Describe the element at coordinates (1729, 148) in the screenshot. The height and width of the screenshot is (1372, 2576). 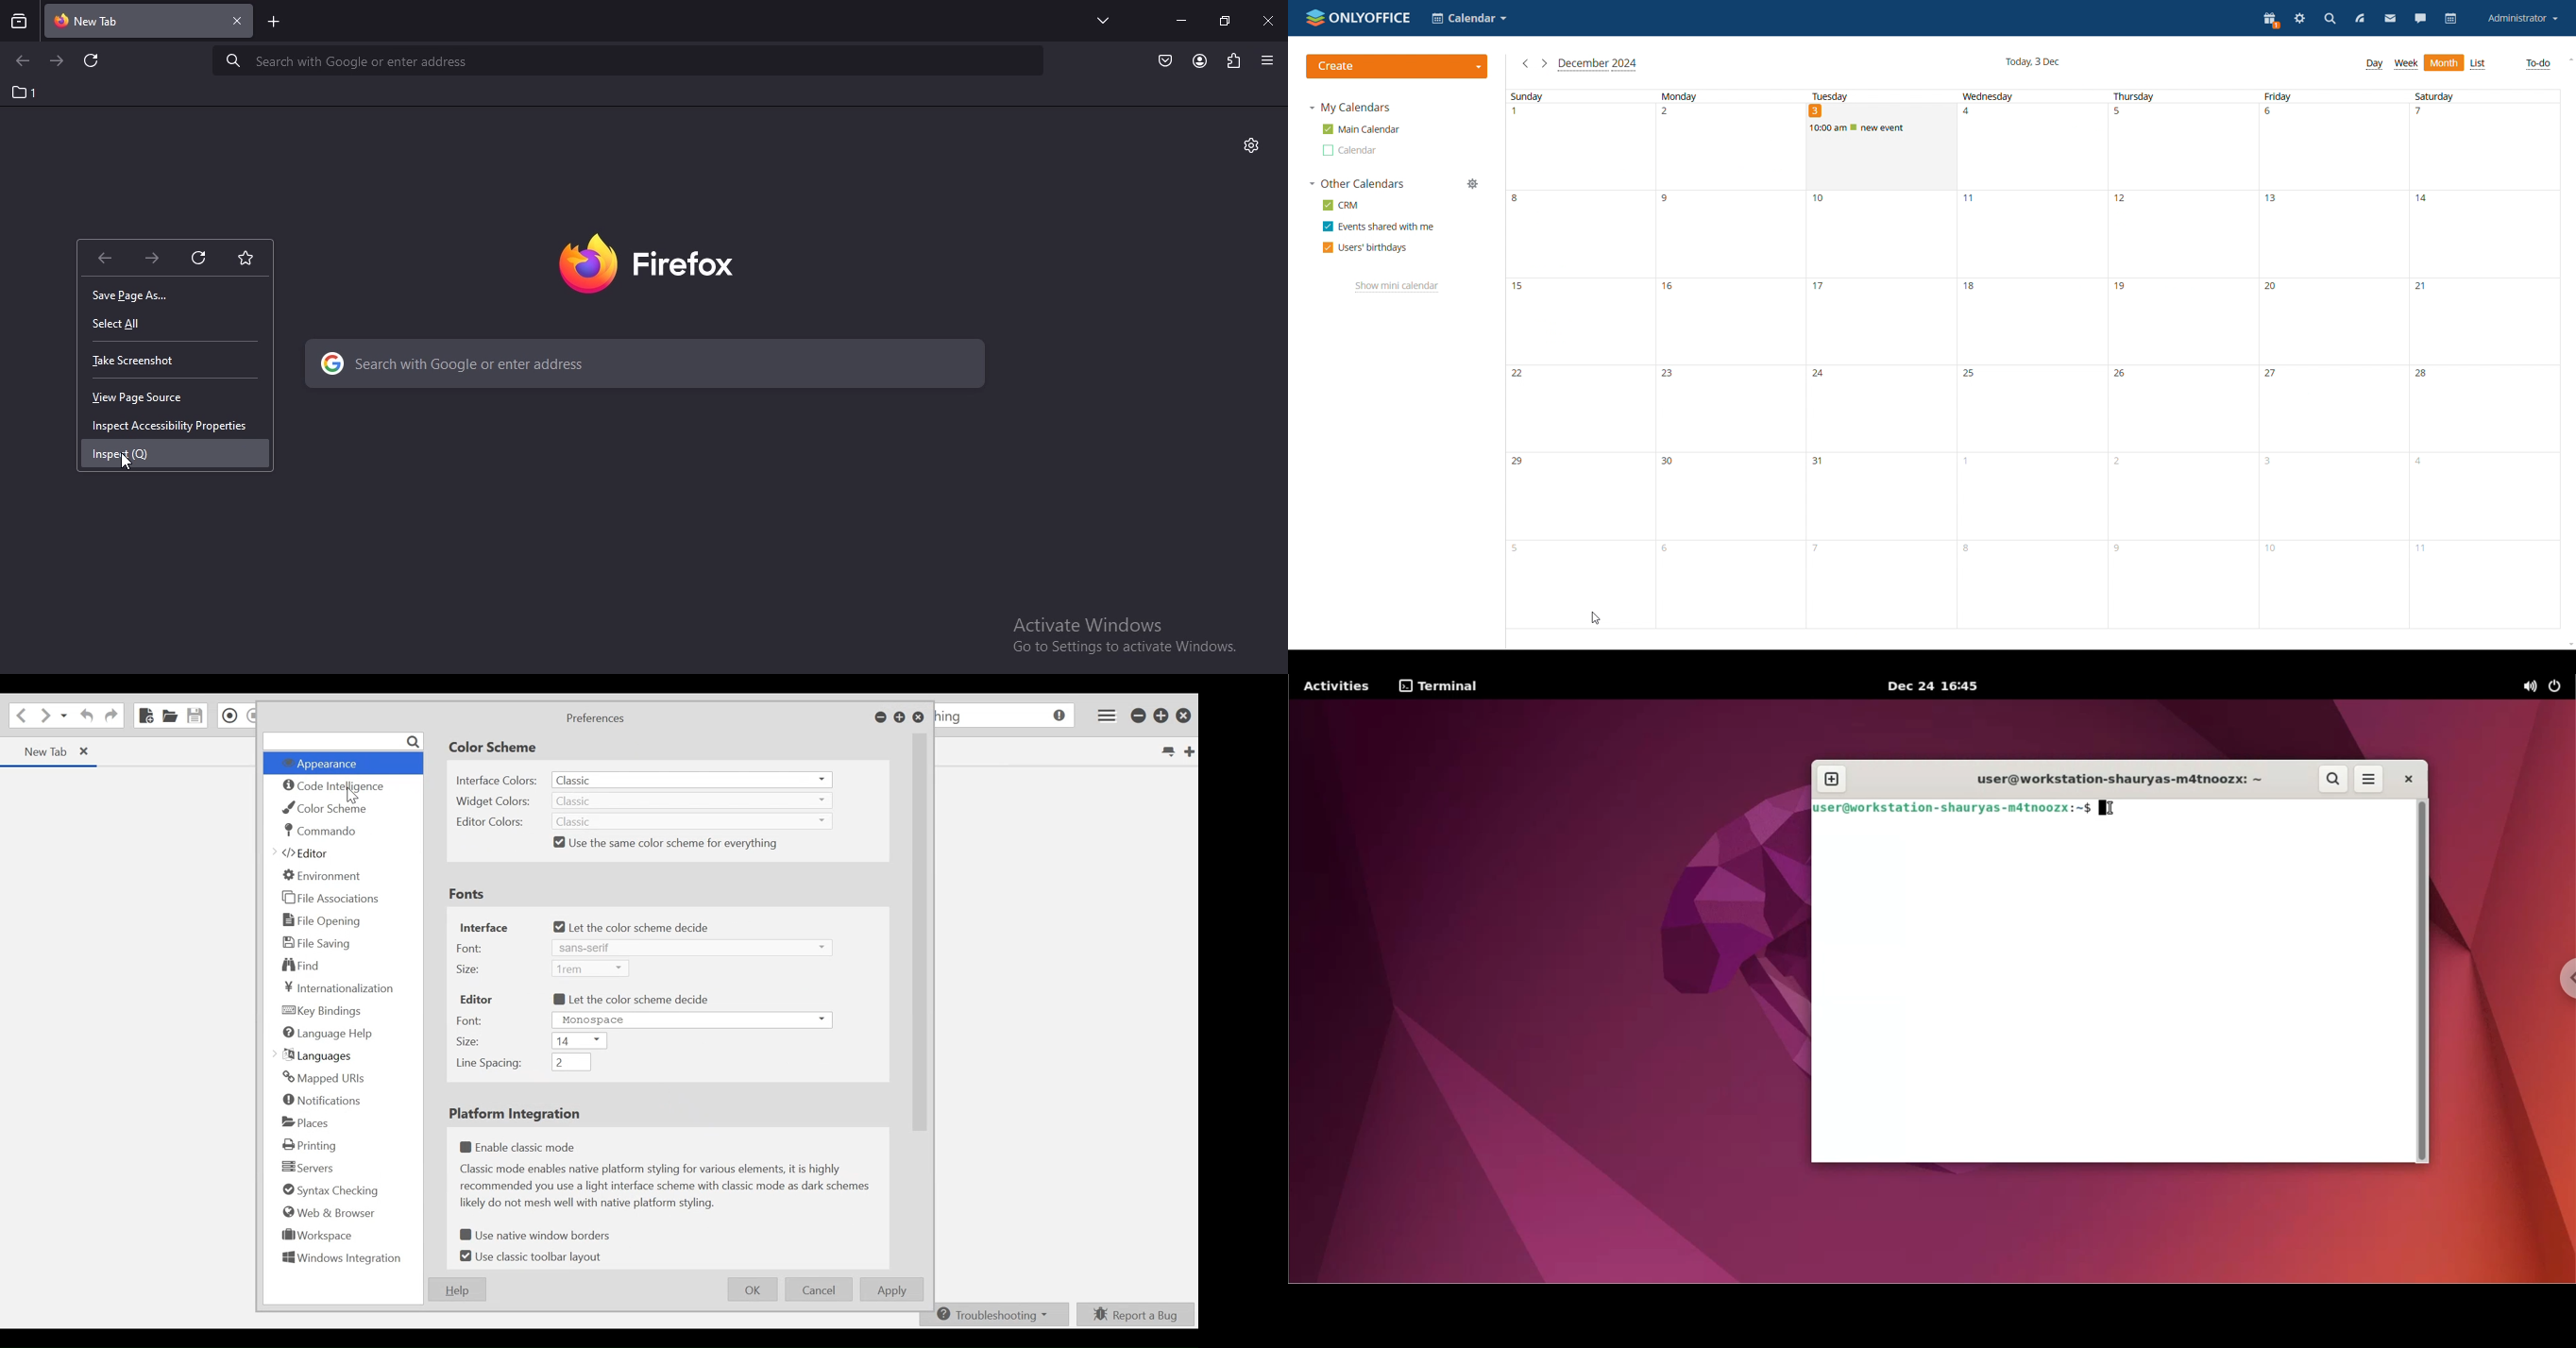
I see `2` at that location.